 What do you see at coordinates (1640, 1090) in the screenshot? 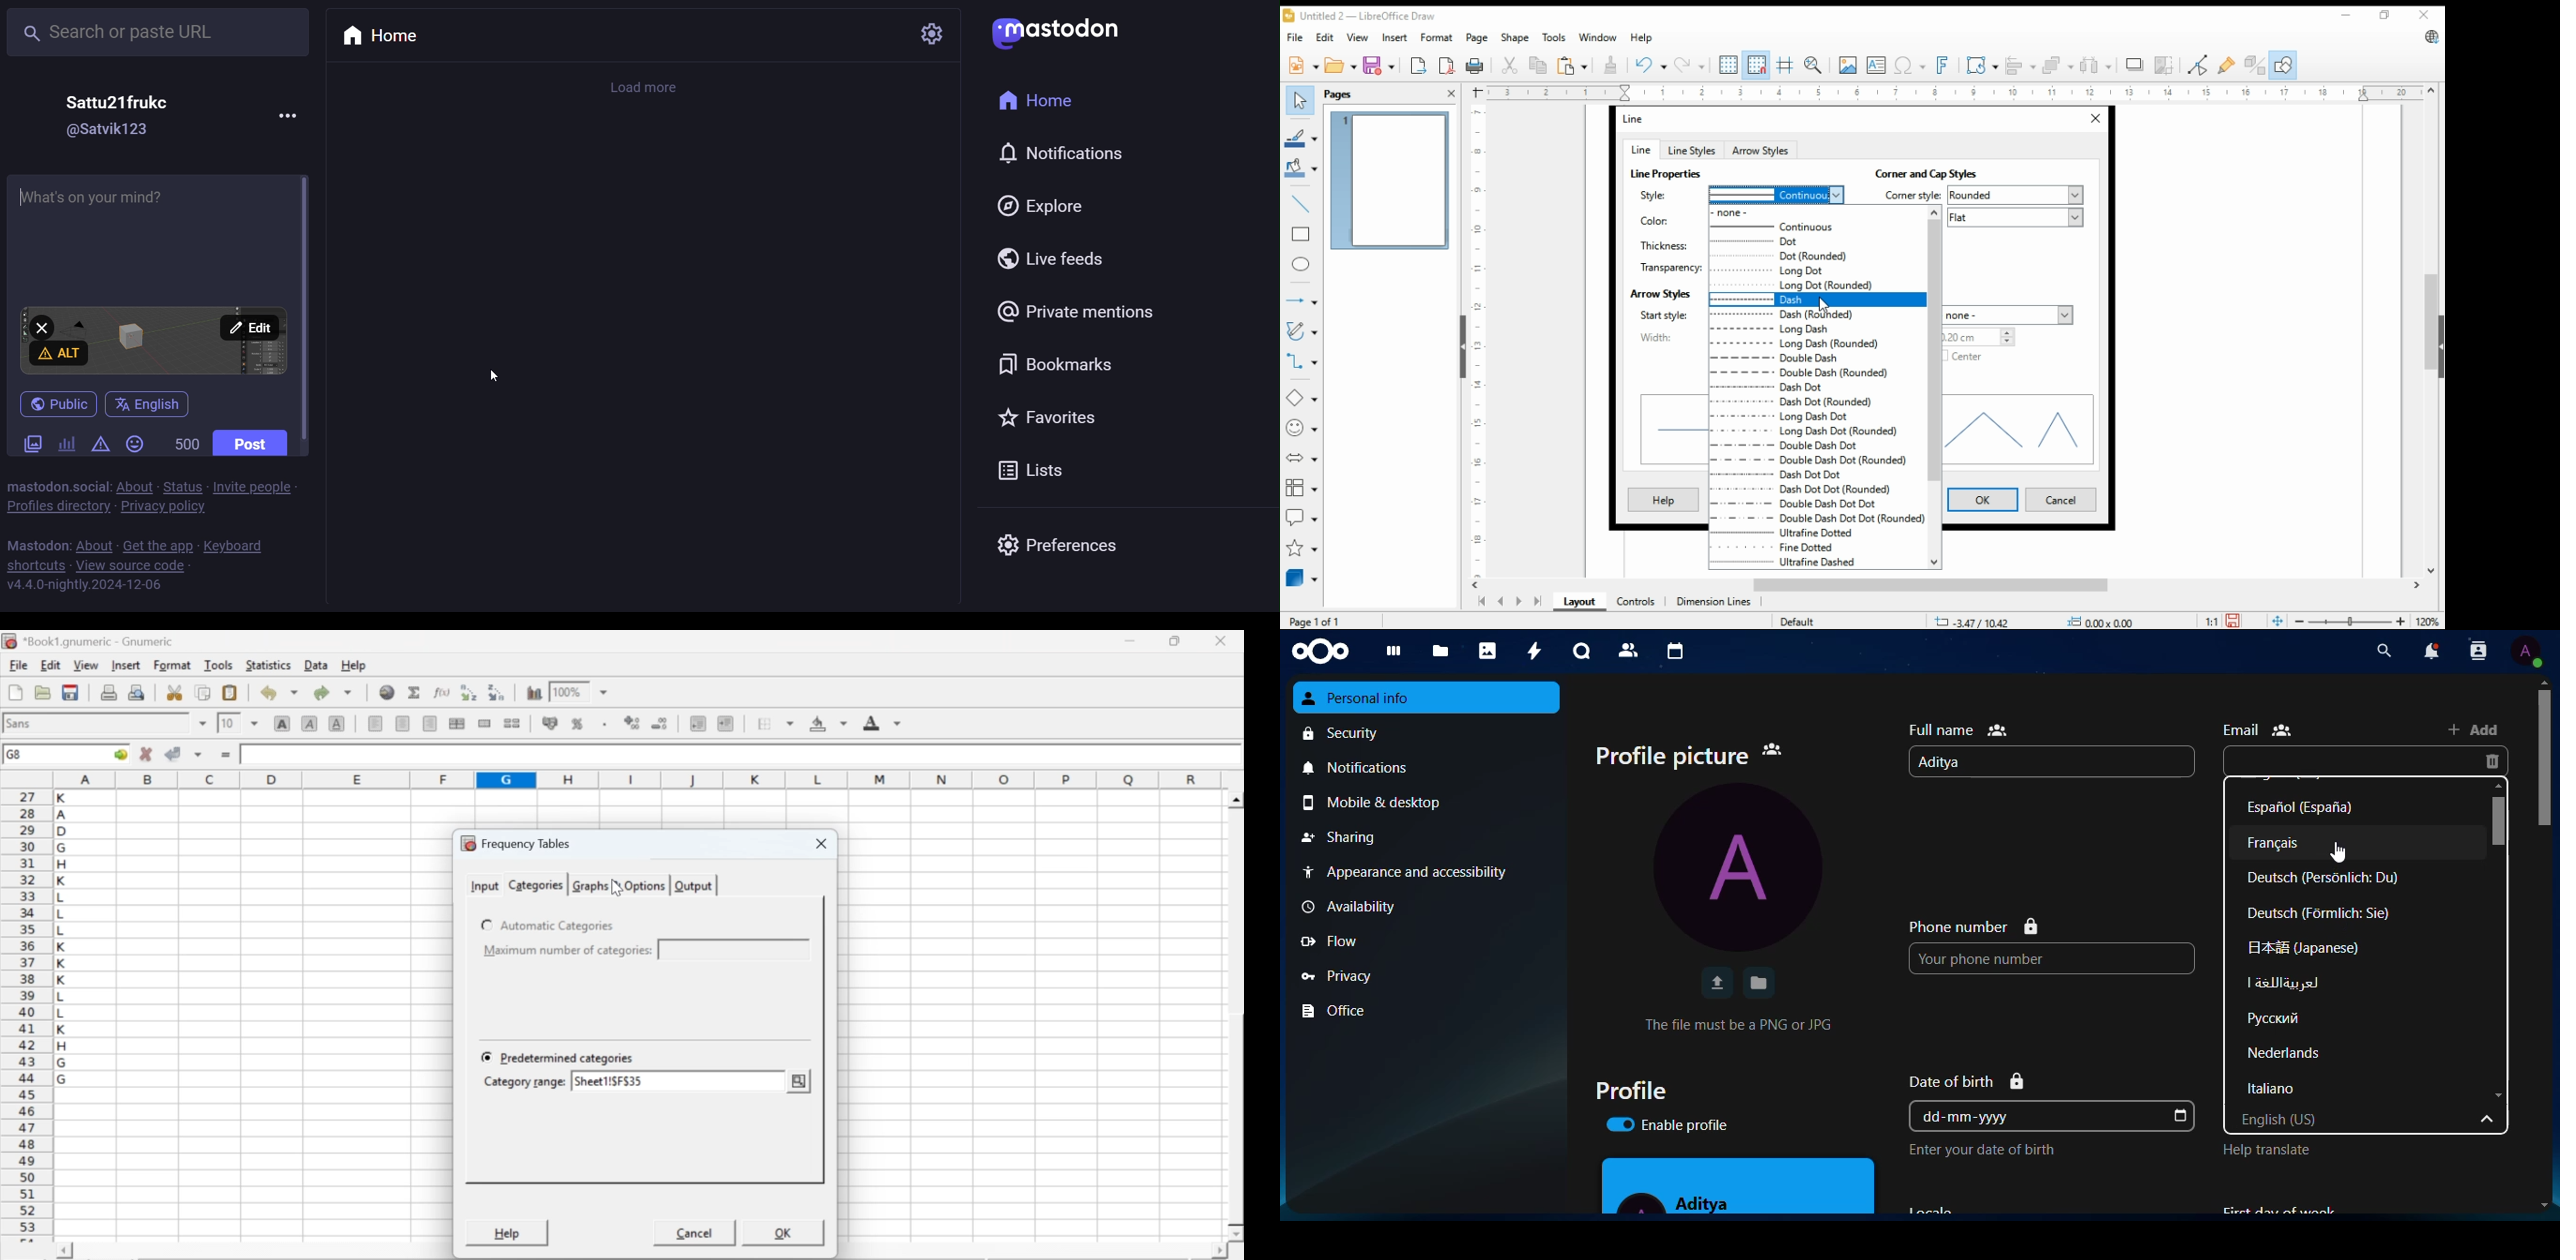
I see `profile` at bounding box center [1640, 1090].